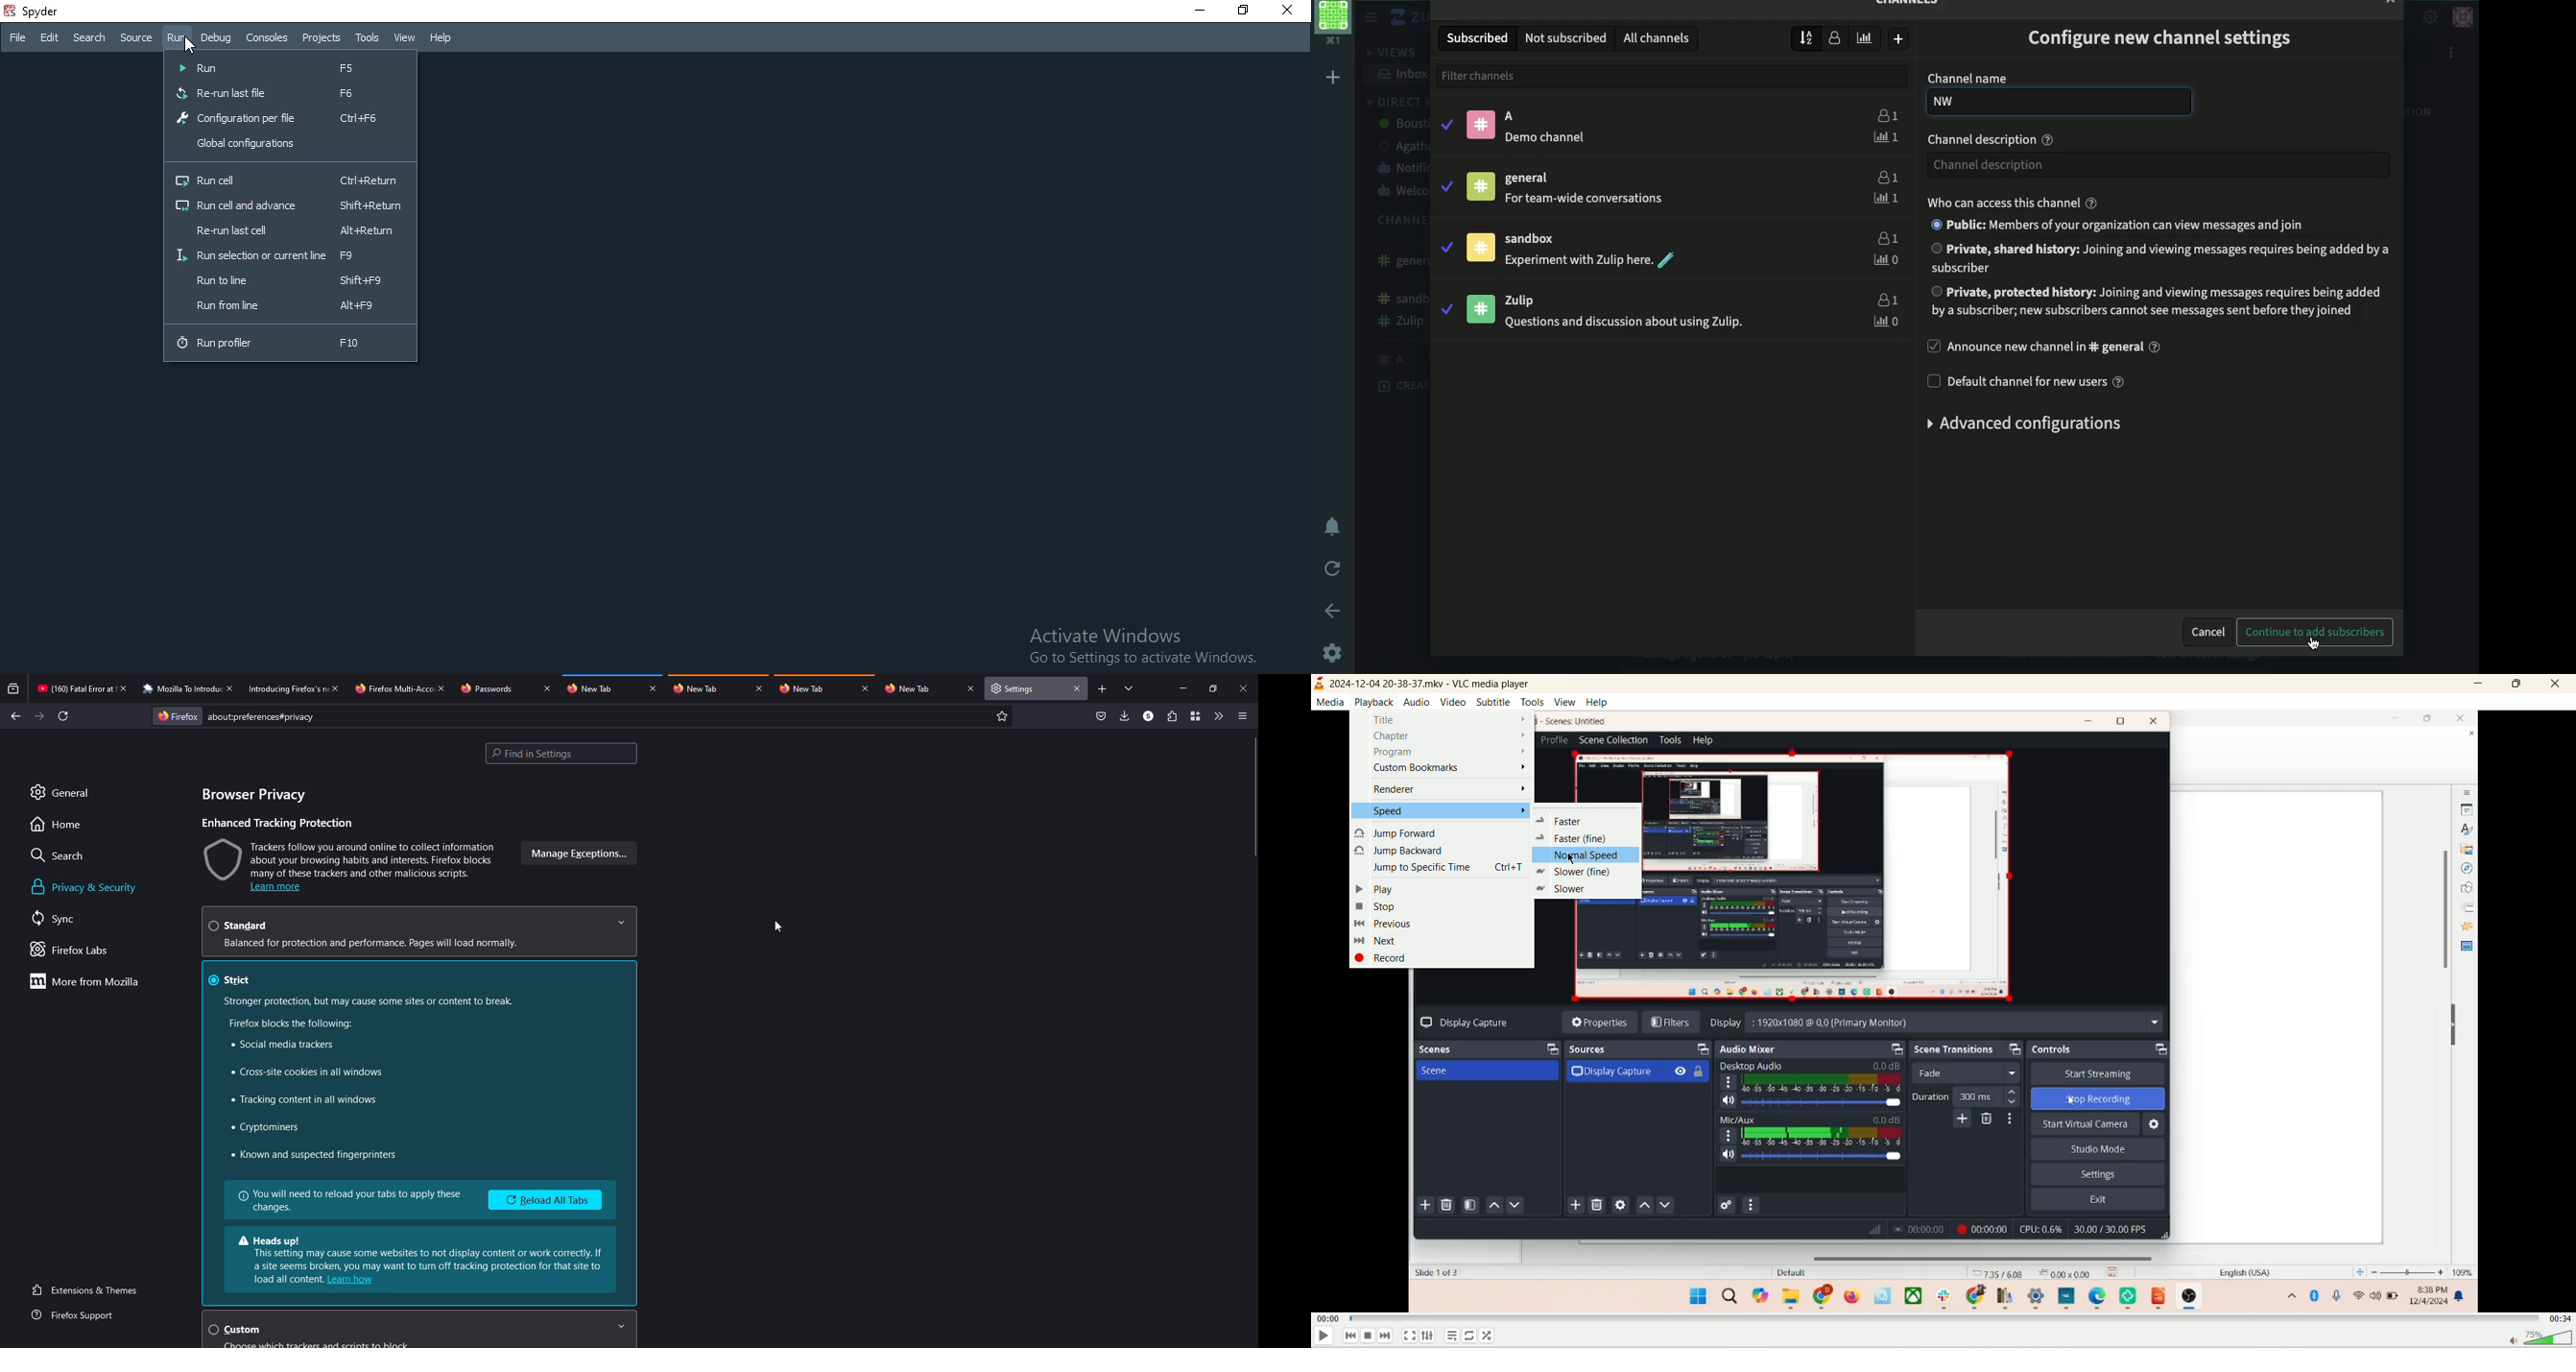 The height and width of the screenshot is (1372, 2576). What do you see at coordinates (2155, 38) in the screenshot?
I see `configure new channel settings` at bounding box center [2155, 38].